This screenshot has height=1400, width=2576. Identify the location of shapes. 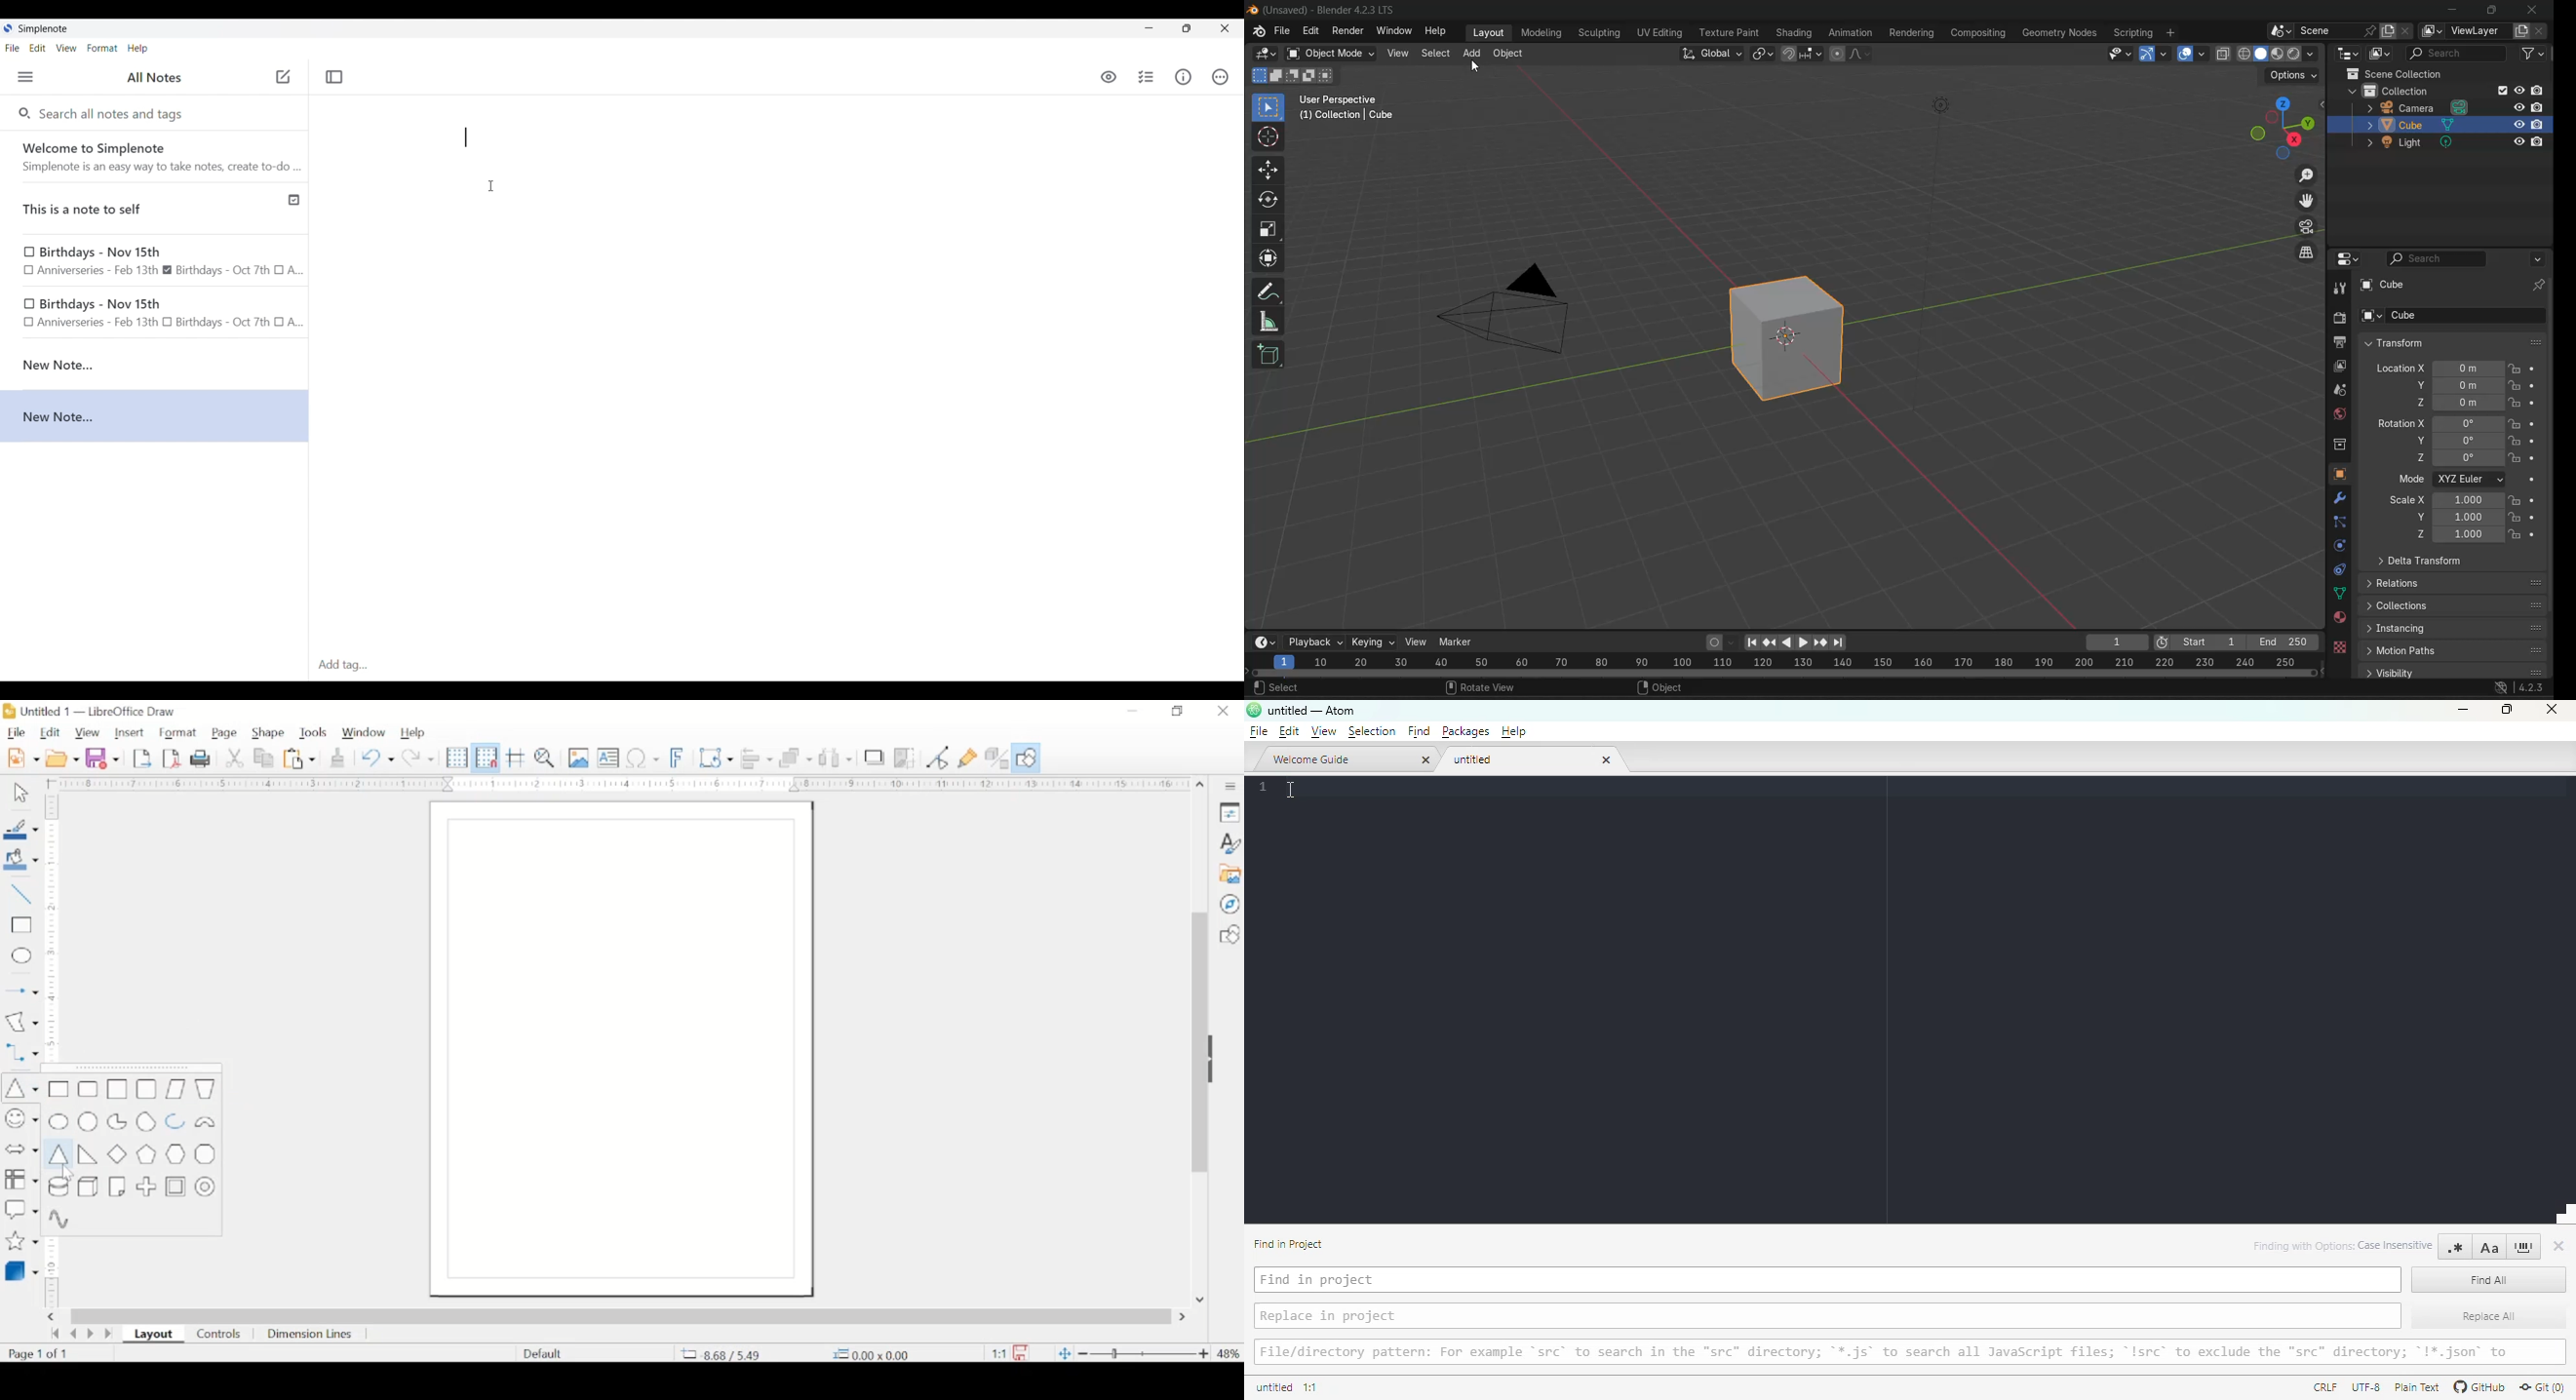
(1230, 935).